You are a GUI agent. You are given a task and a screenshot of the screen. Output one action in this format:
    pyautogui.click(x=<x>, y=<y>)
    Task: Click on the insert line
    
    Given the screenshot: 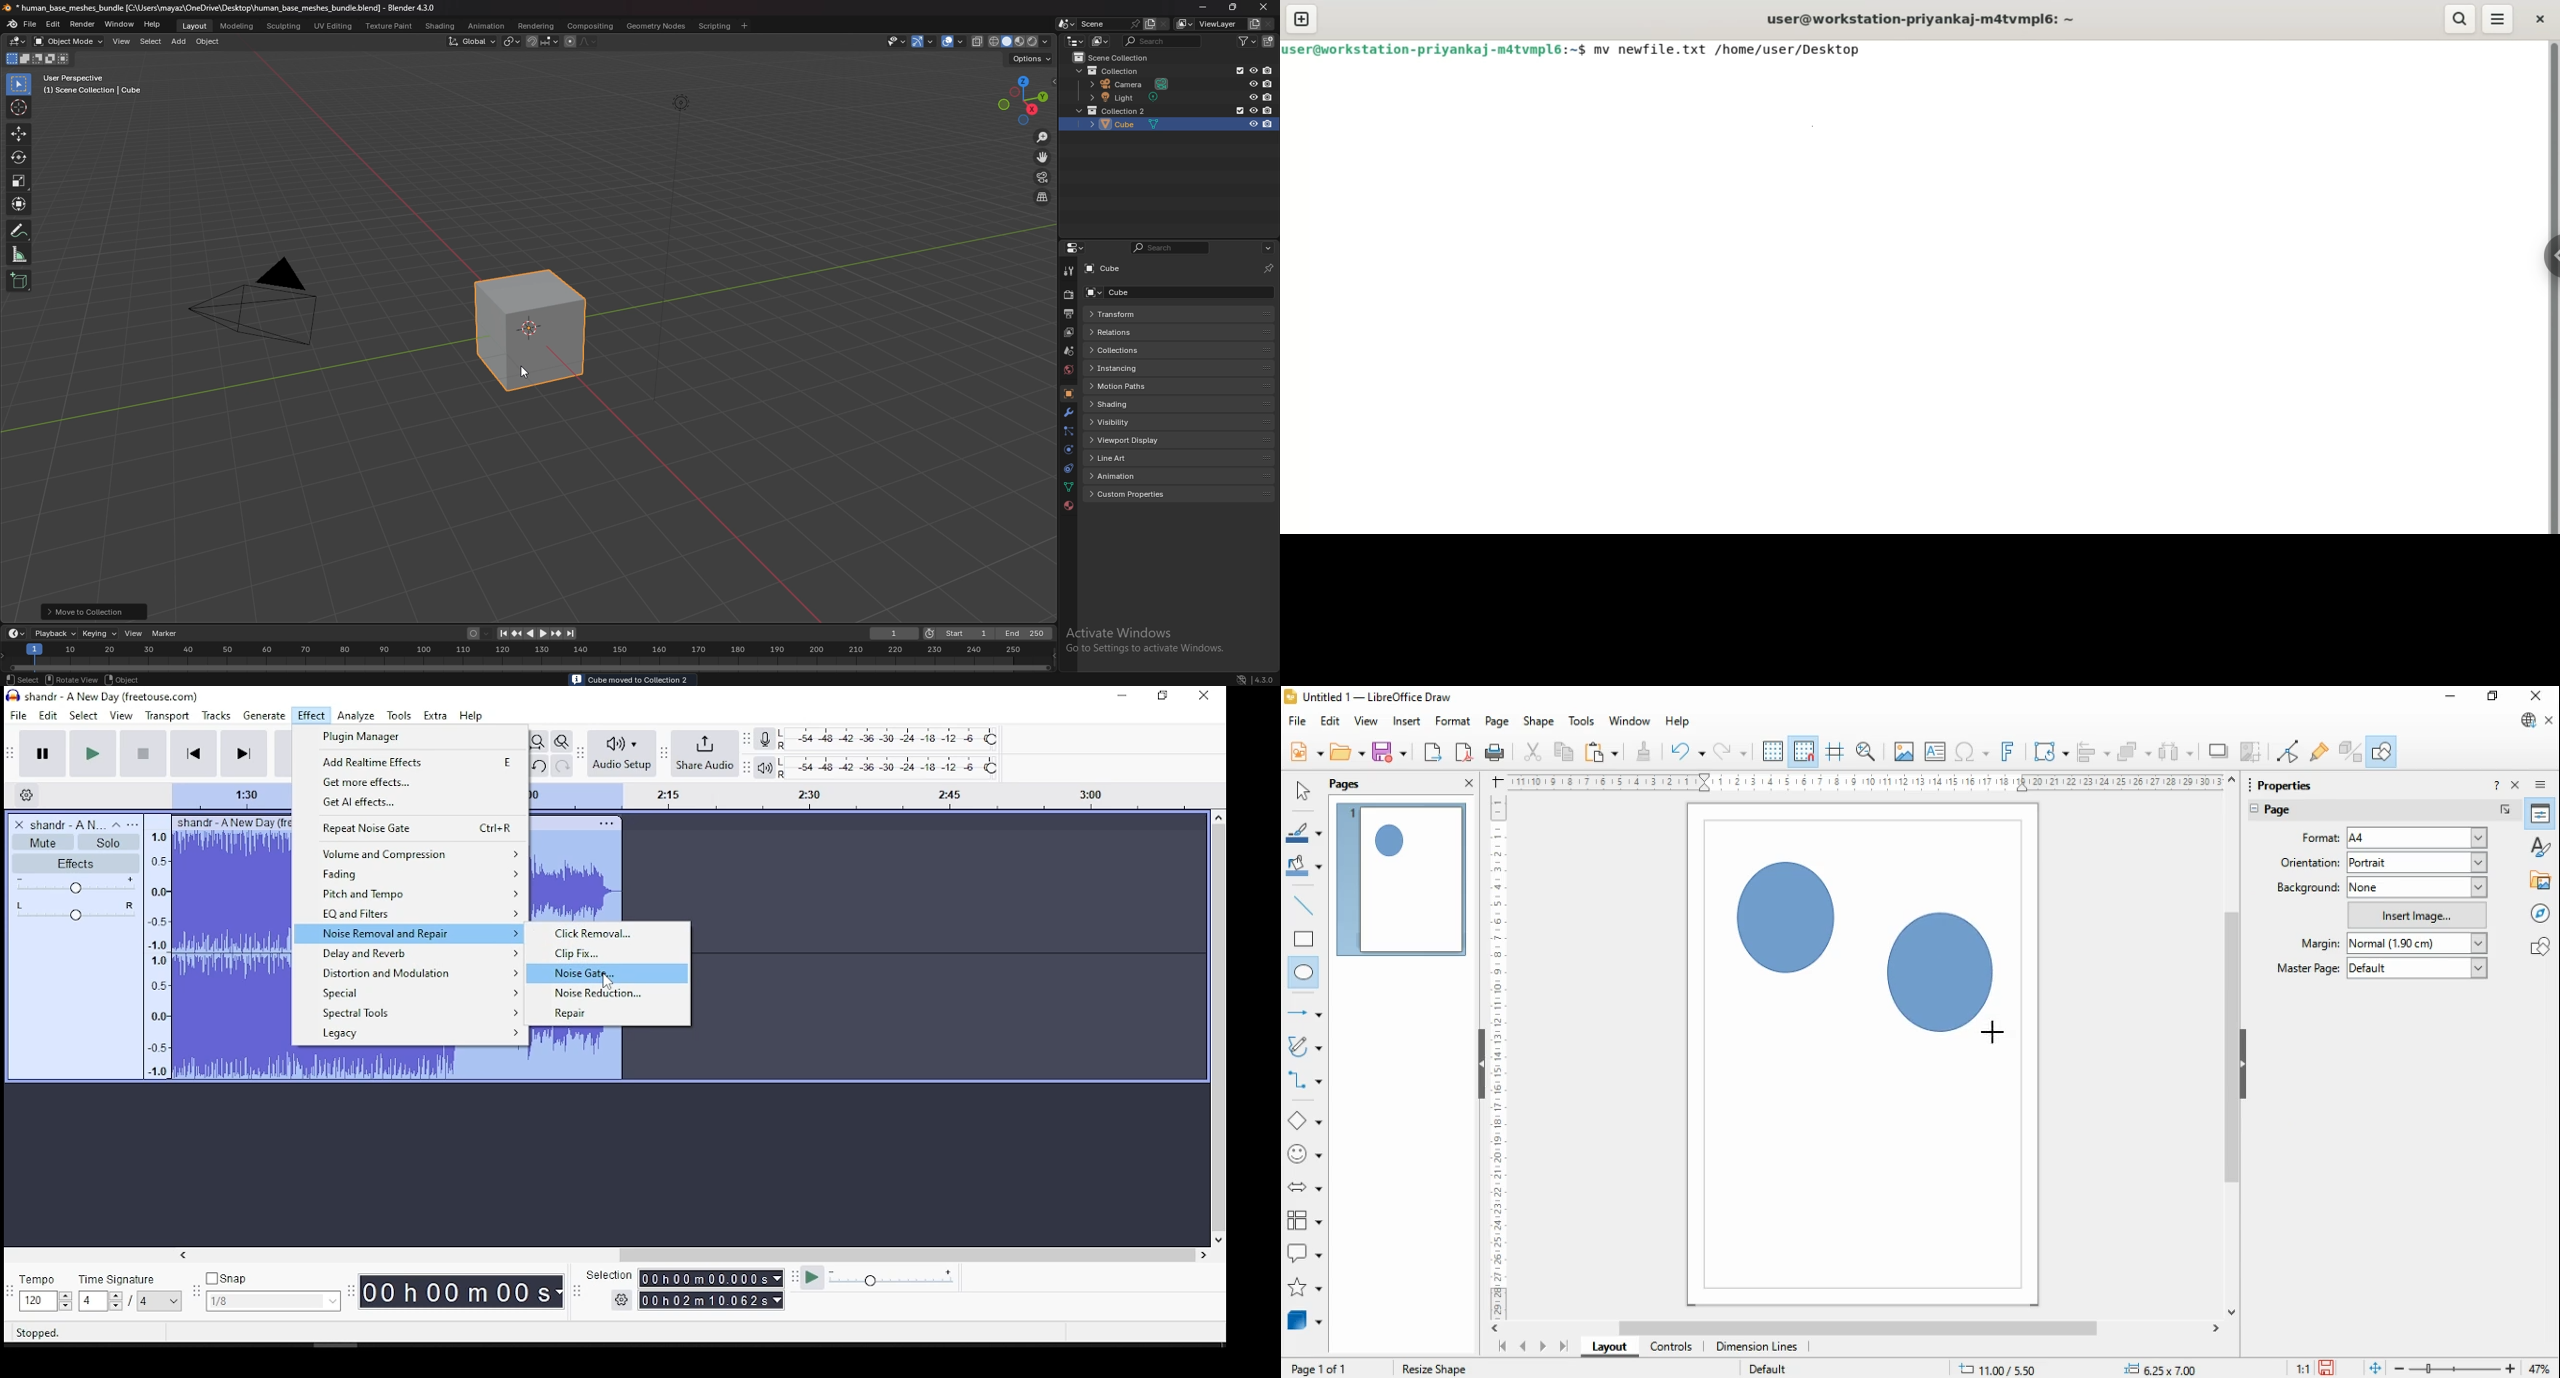 What is the action you would take?
    pyautogui.click(x=1306, y=906)
    